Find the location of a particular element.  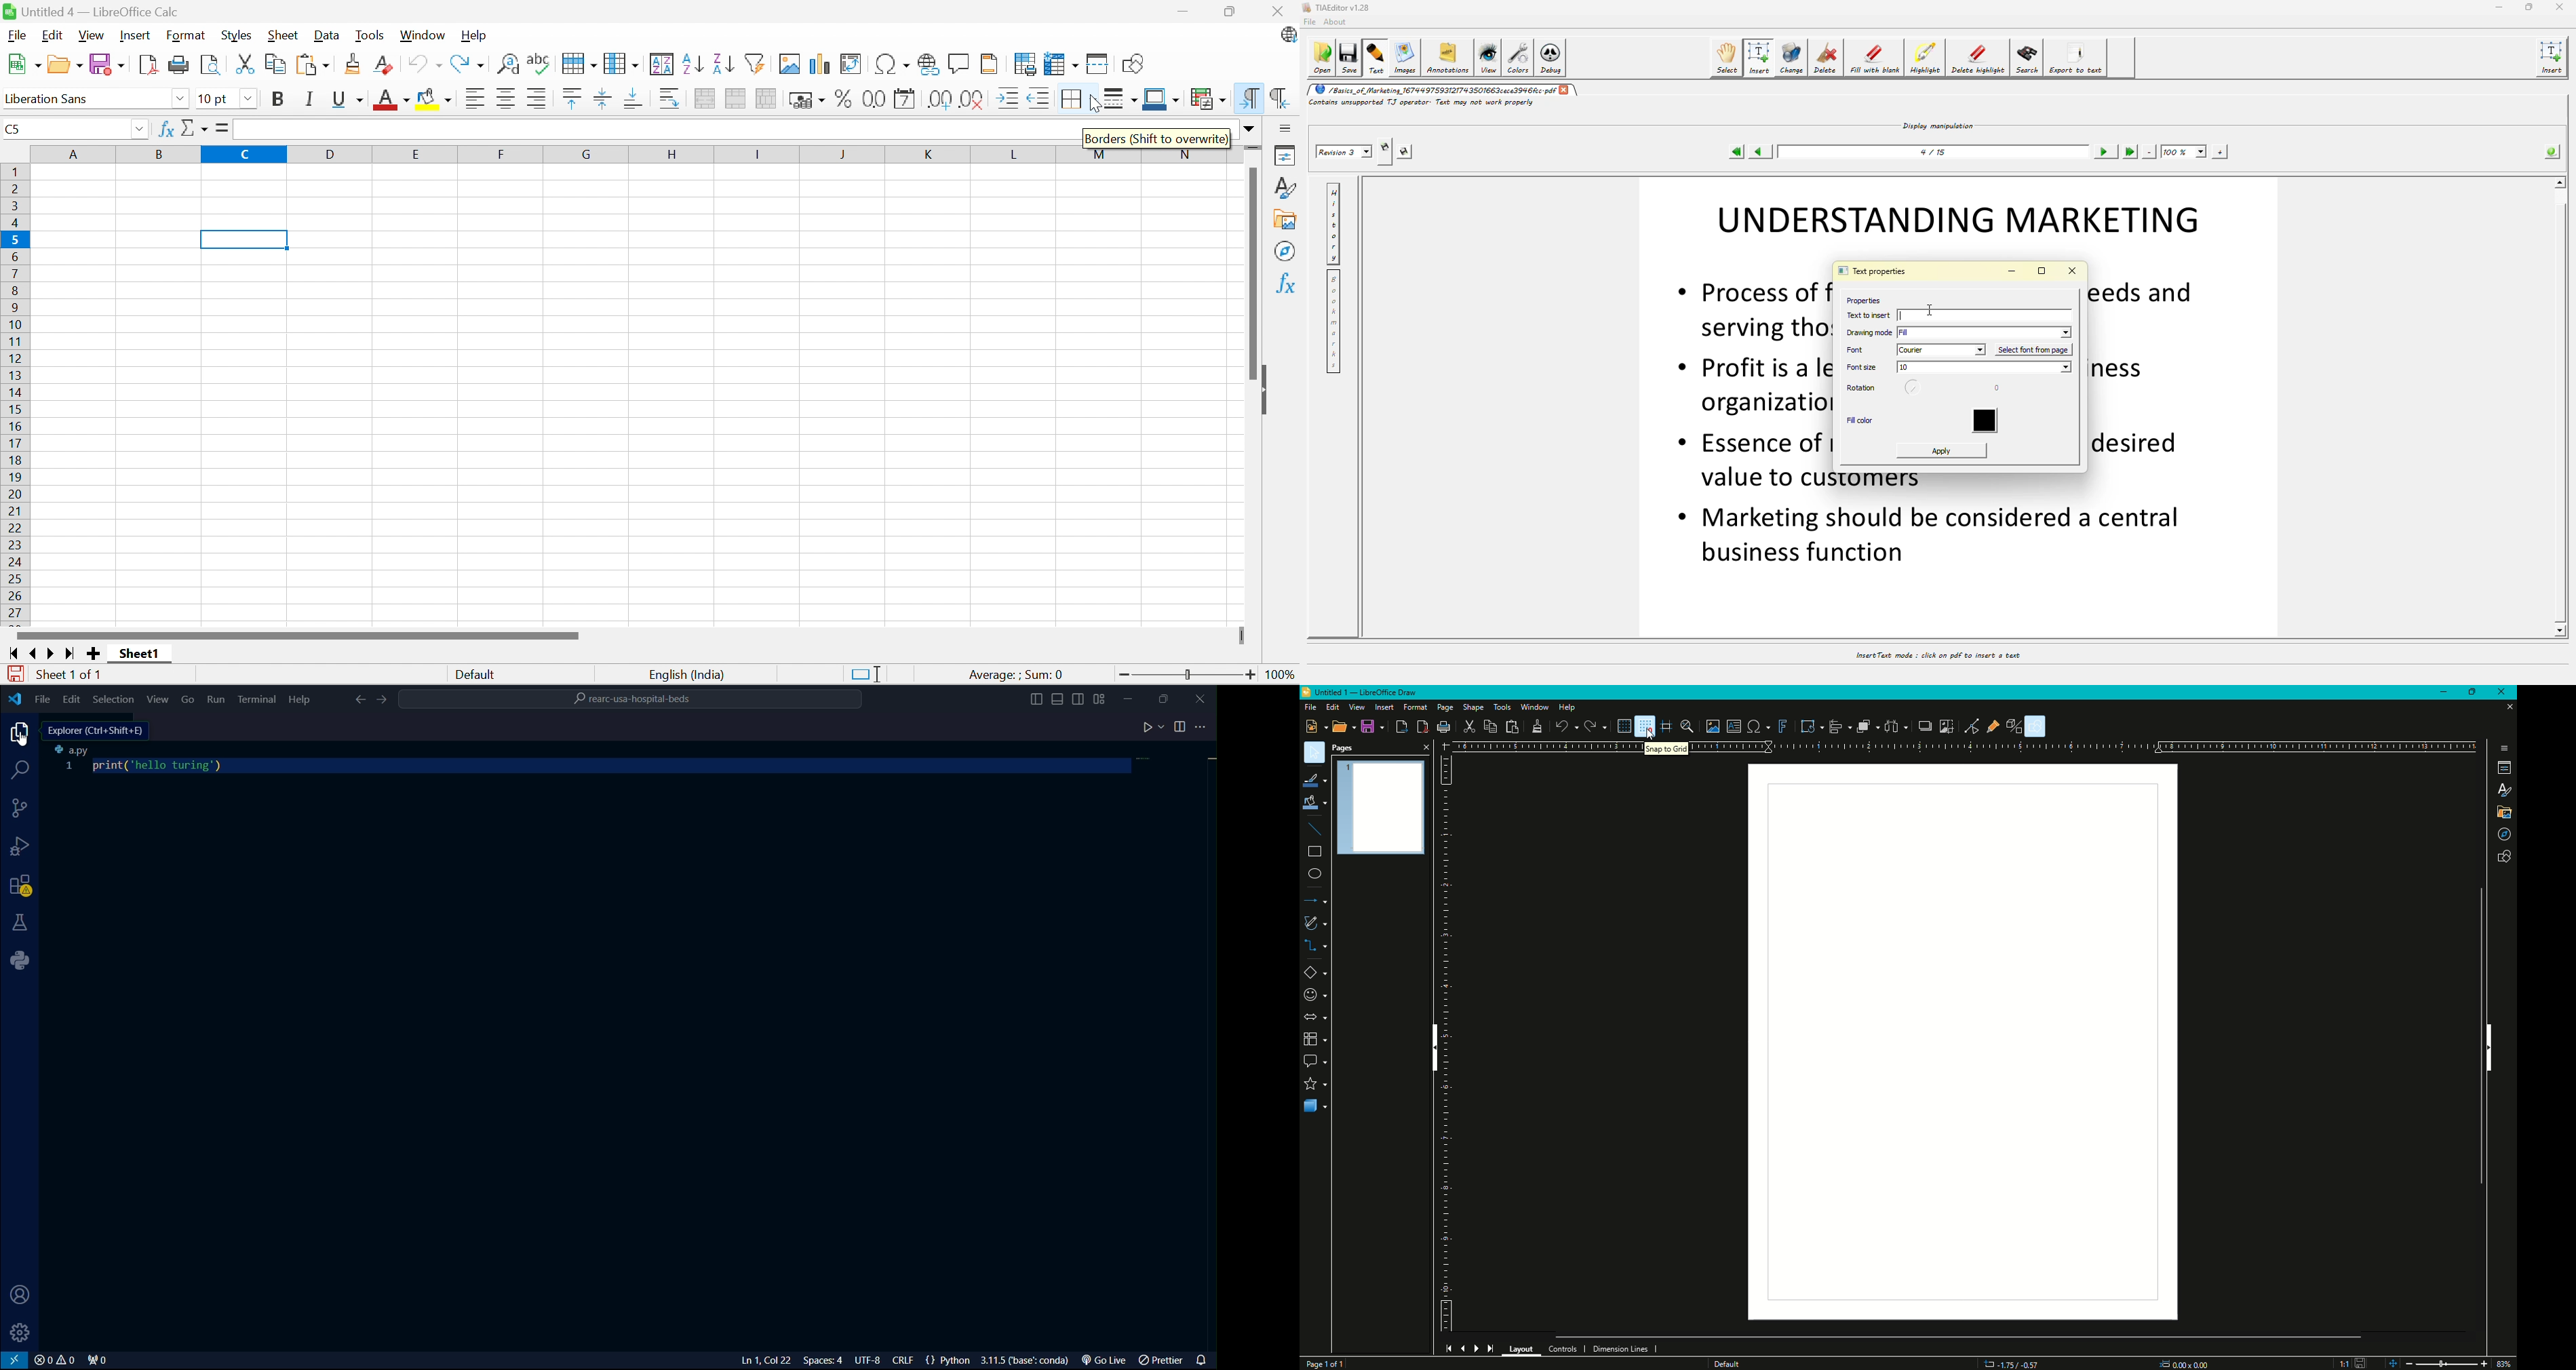

The document has been modified. Click to save the document. is located at coordinates (16, 676).